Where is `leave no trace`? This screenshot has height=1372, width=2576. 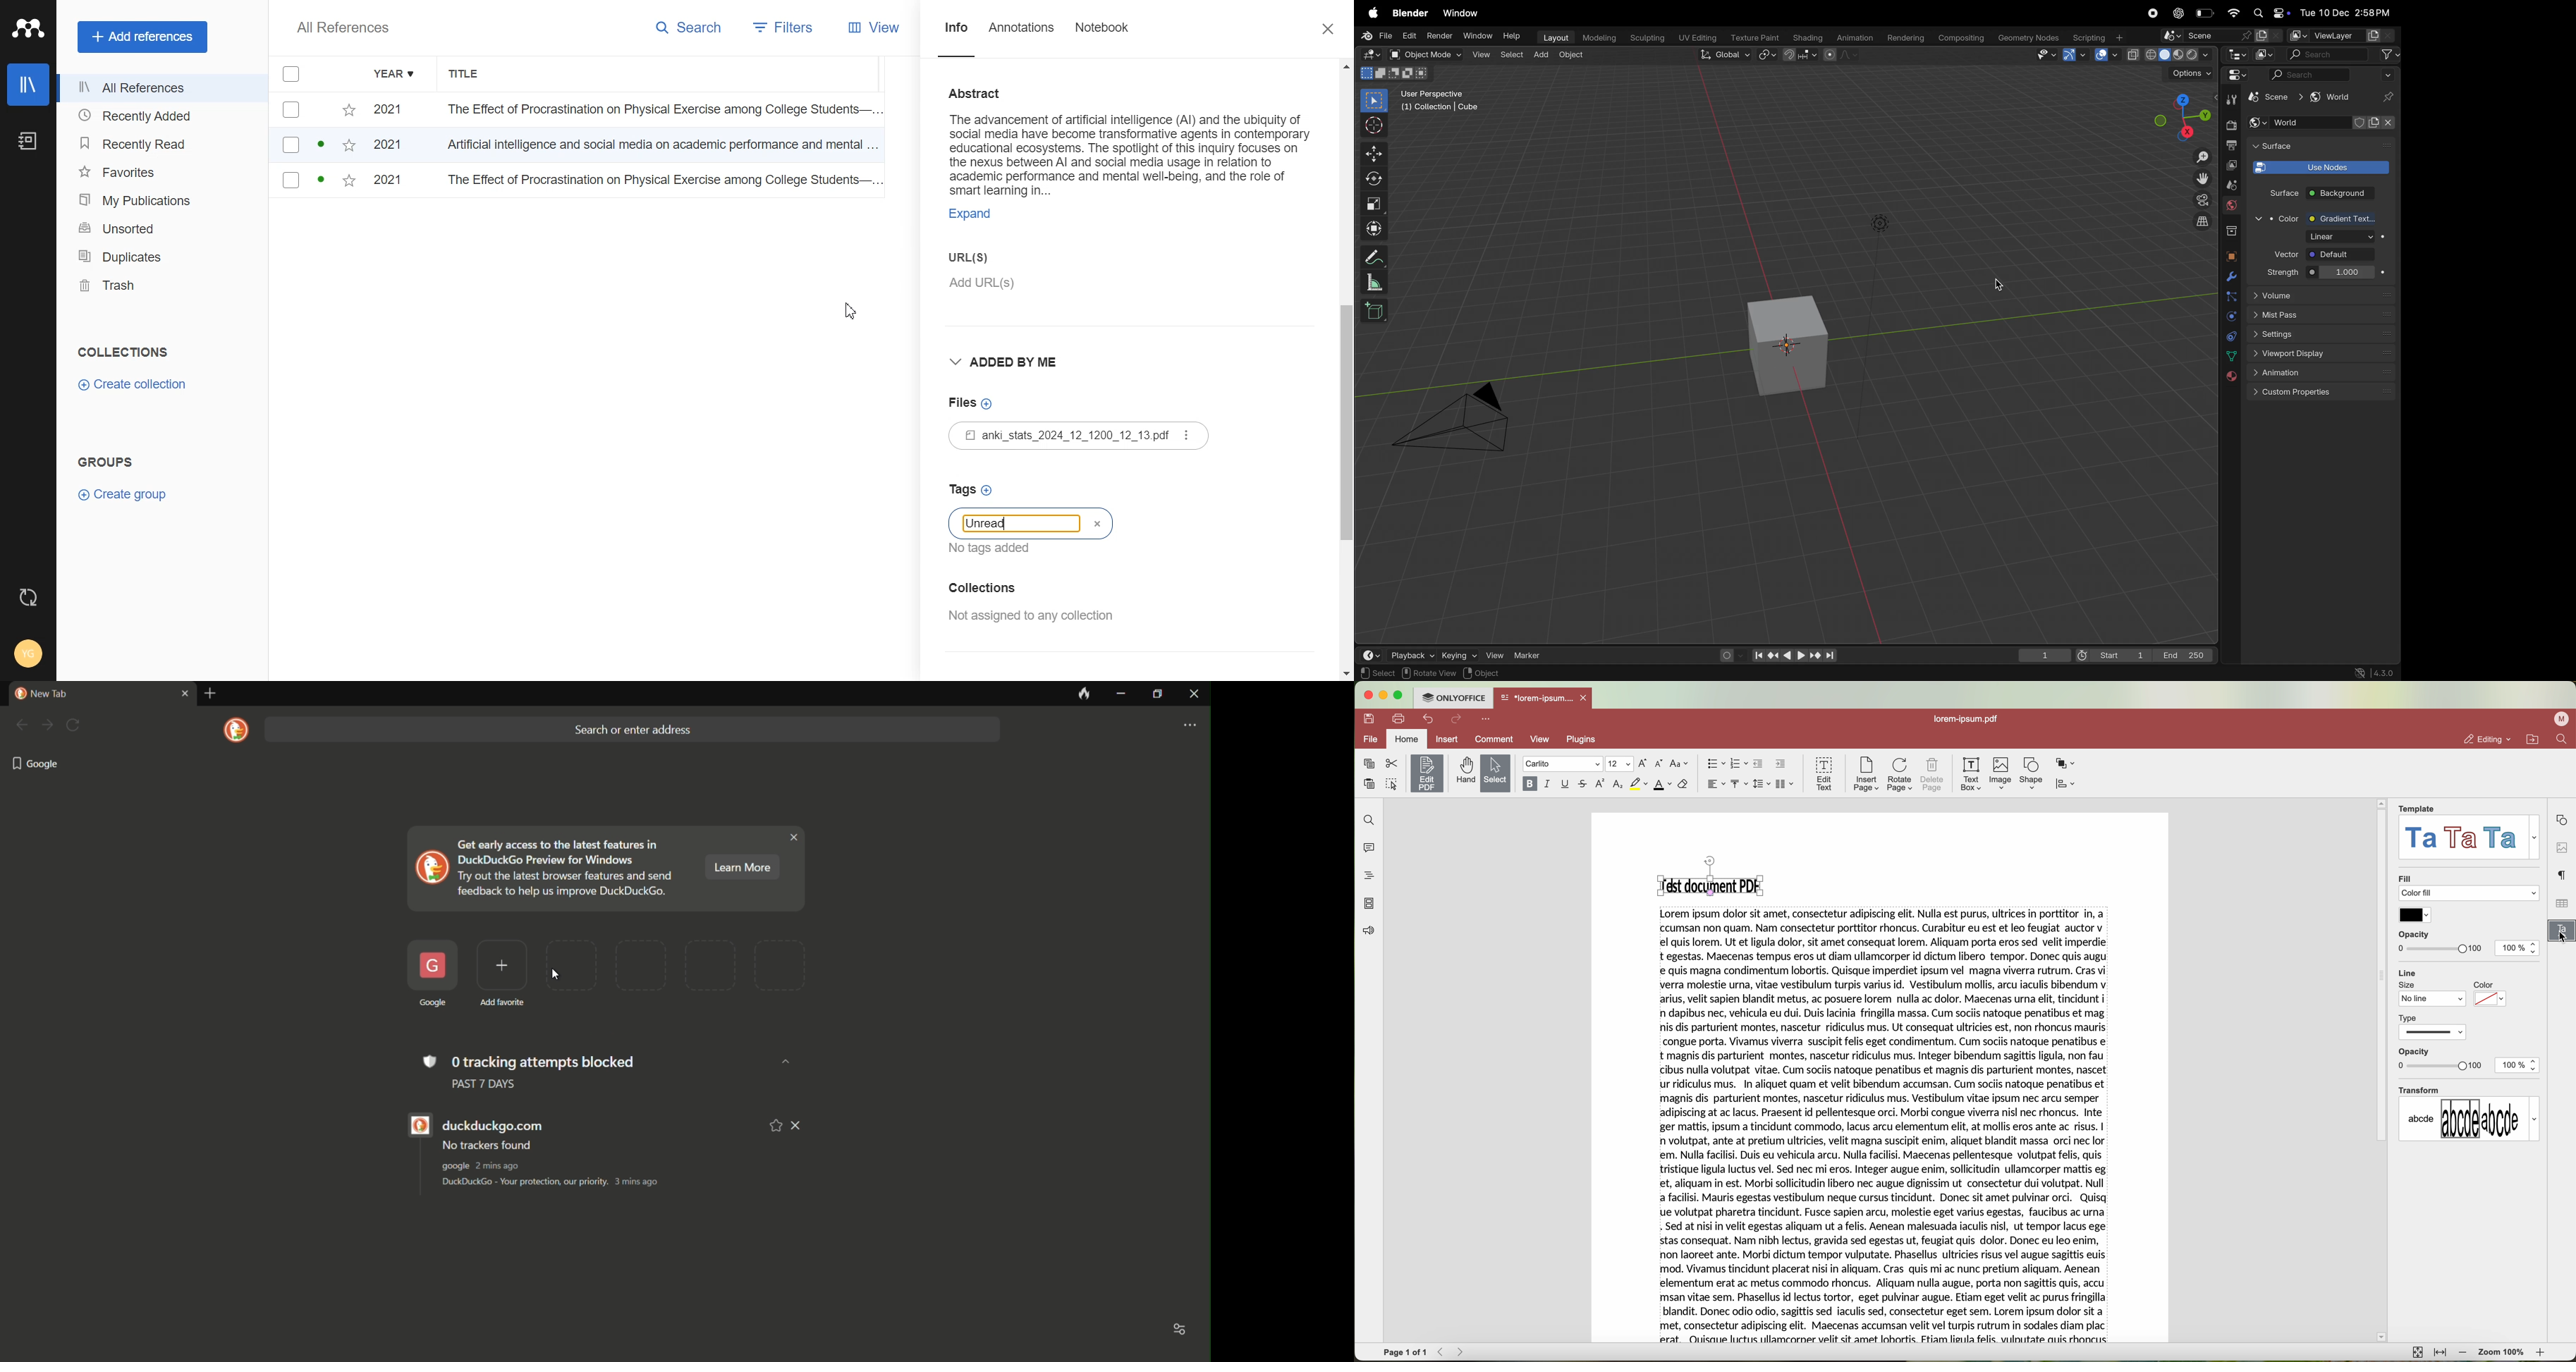 leave no trace is located at coordinates (1083, 694).